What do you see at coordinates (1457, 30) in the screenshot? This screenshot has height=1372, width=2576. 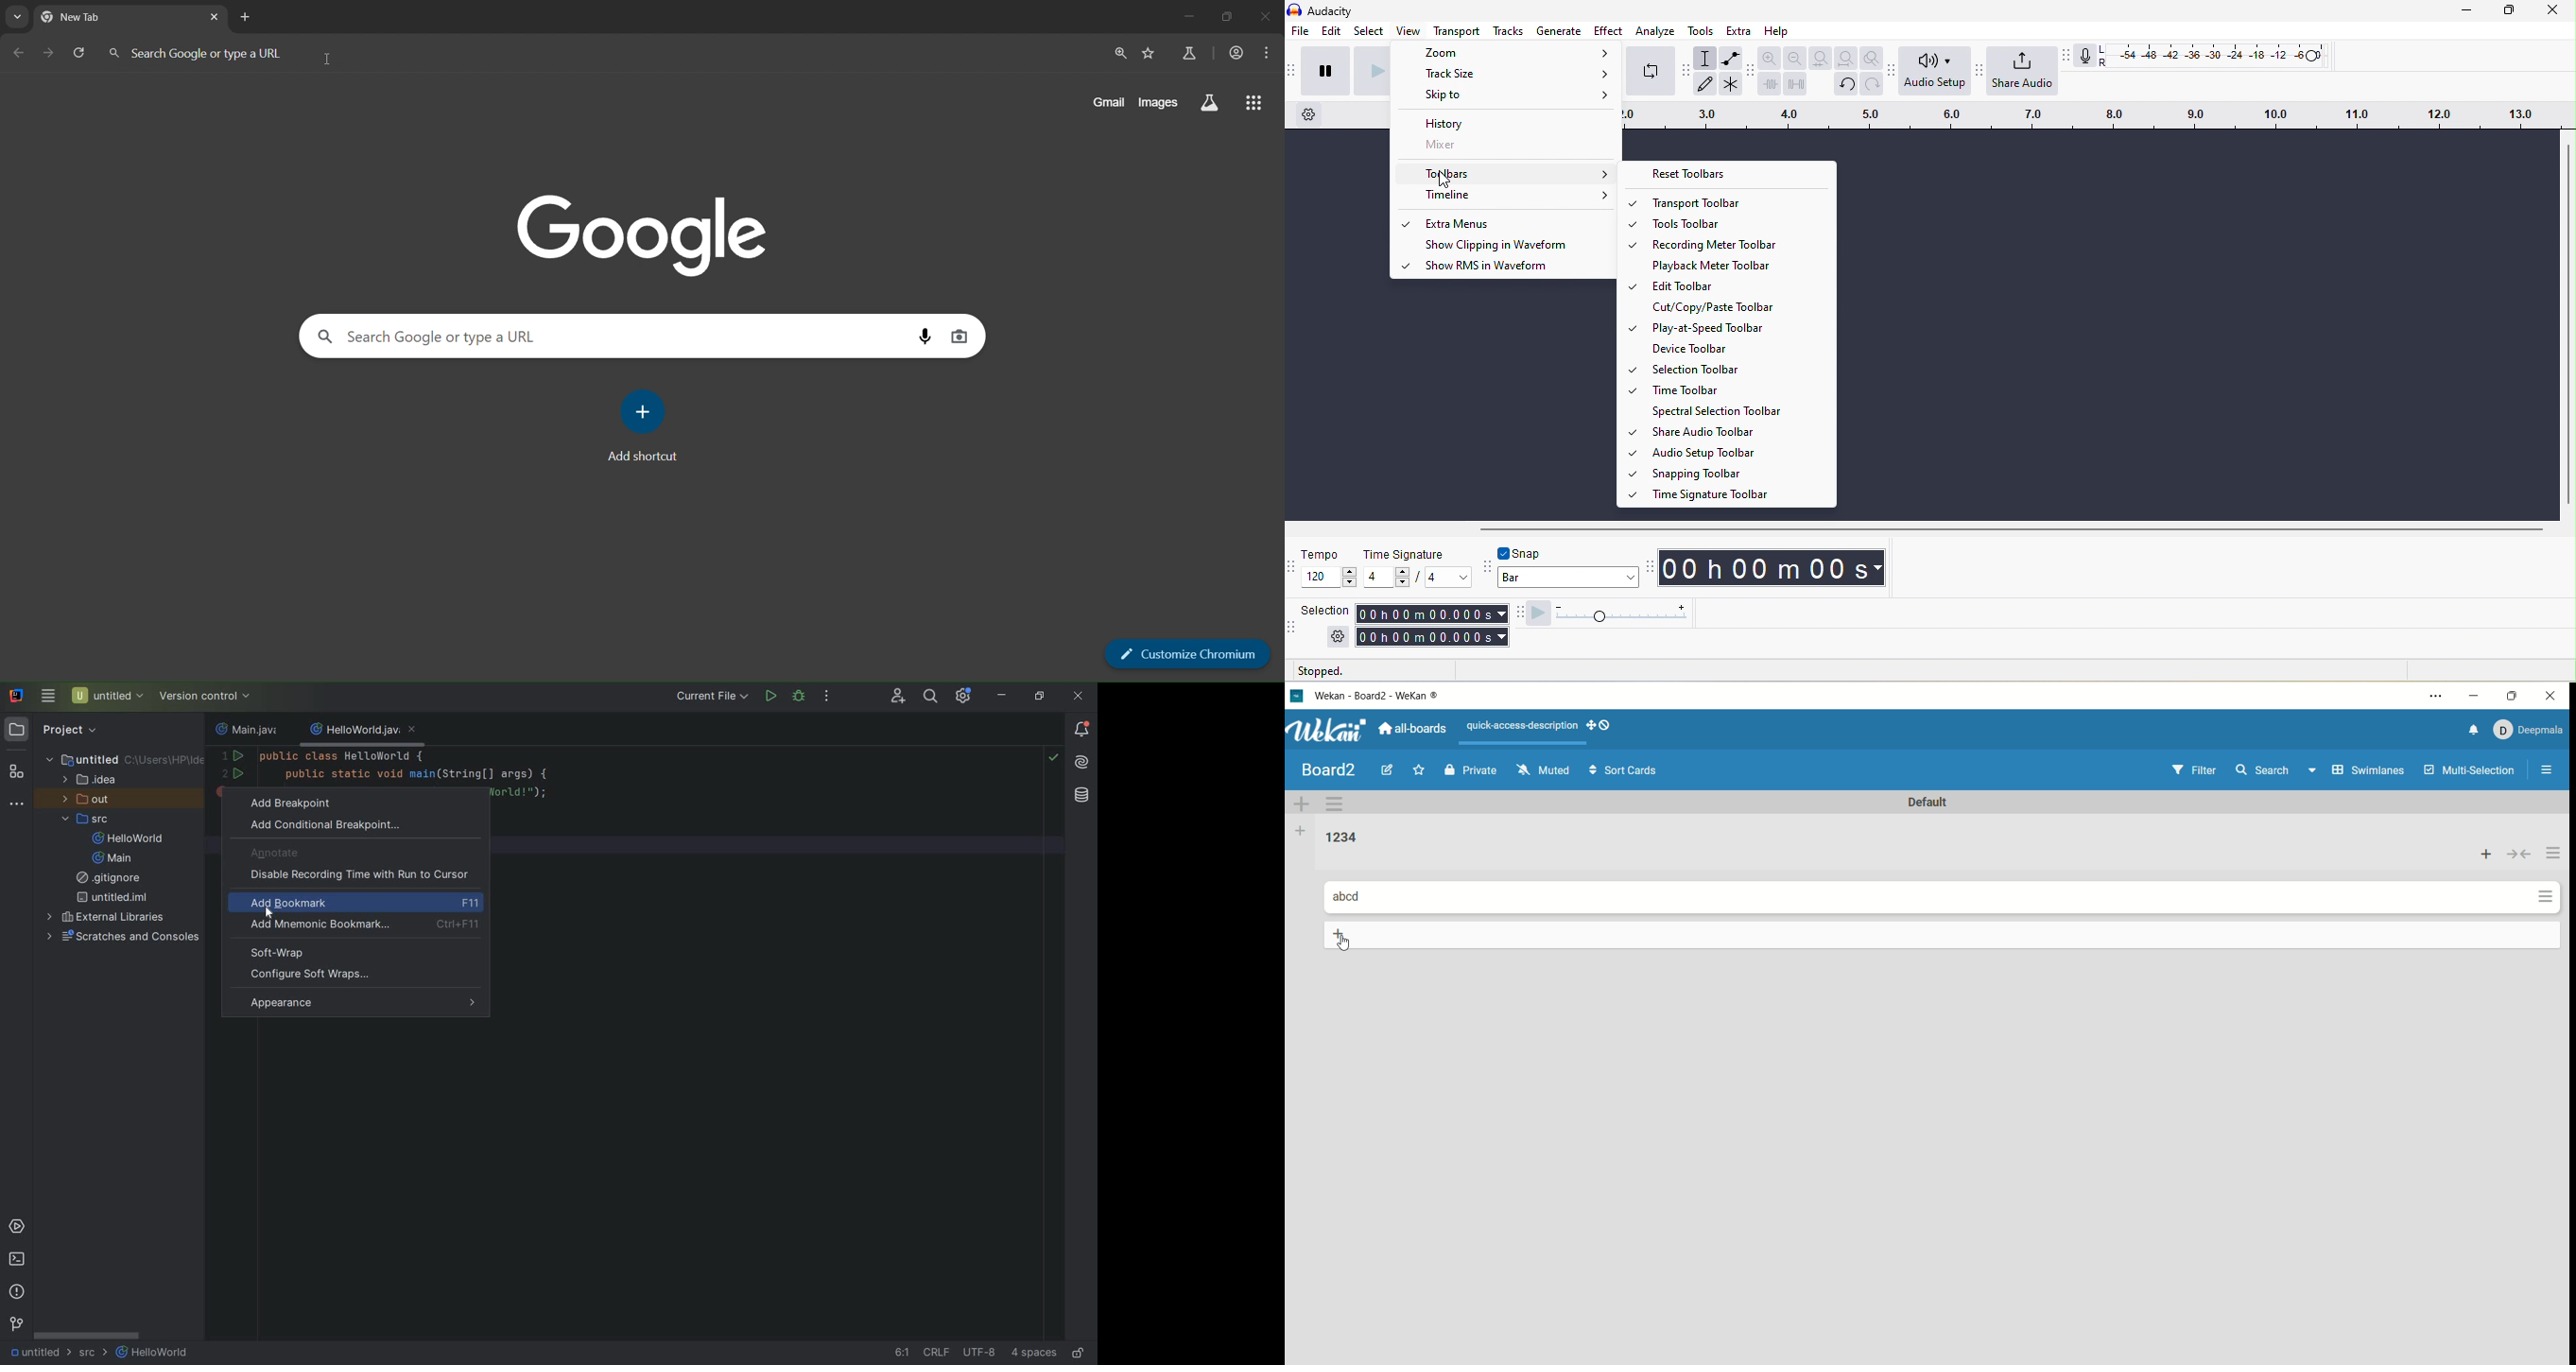 I see `transport` at bounding box center [1457, 30].